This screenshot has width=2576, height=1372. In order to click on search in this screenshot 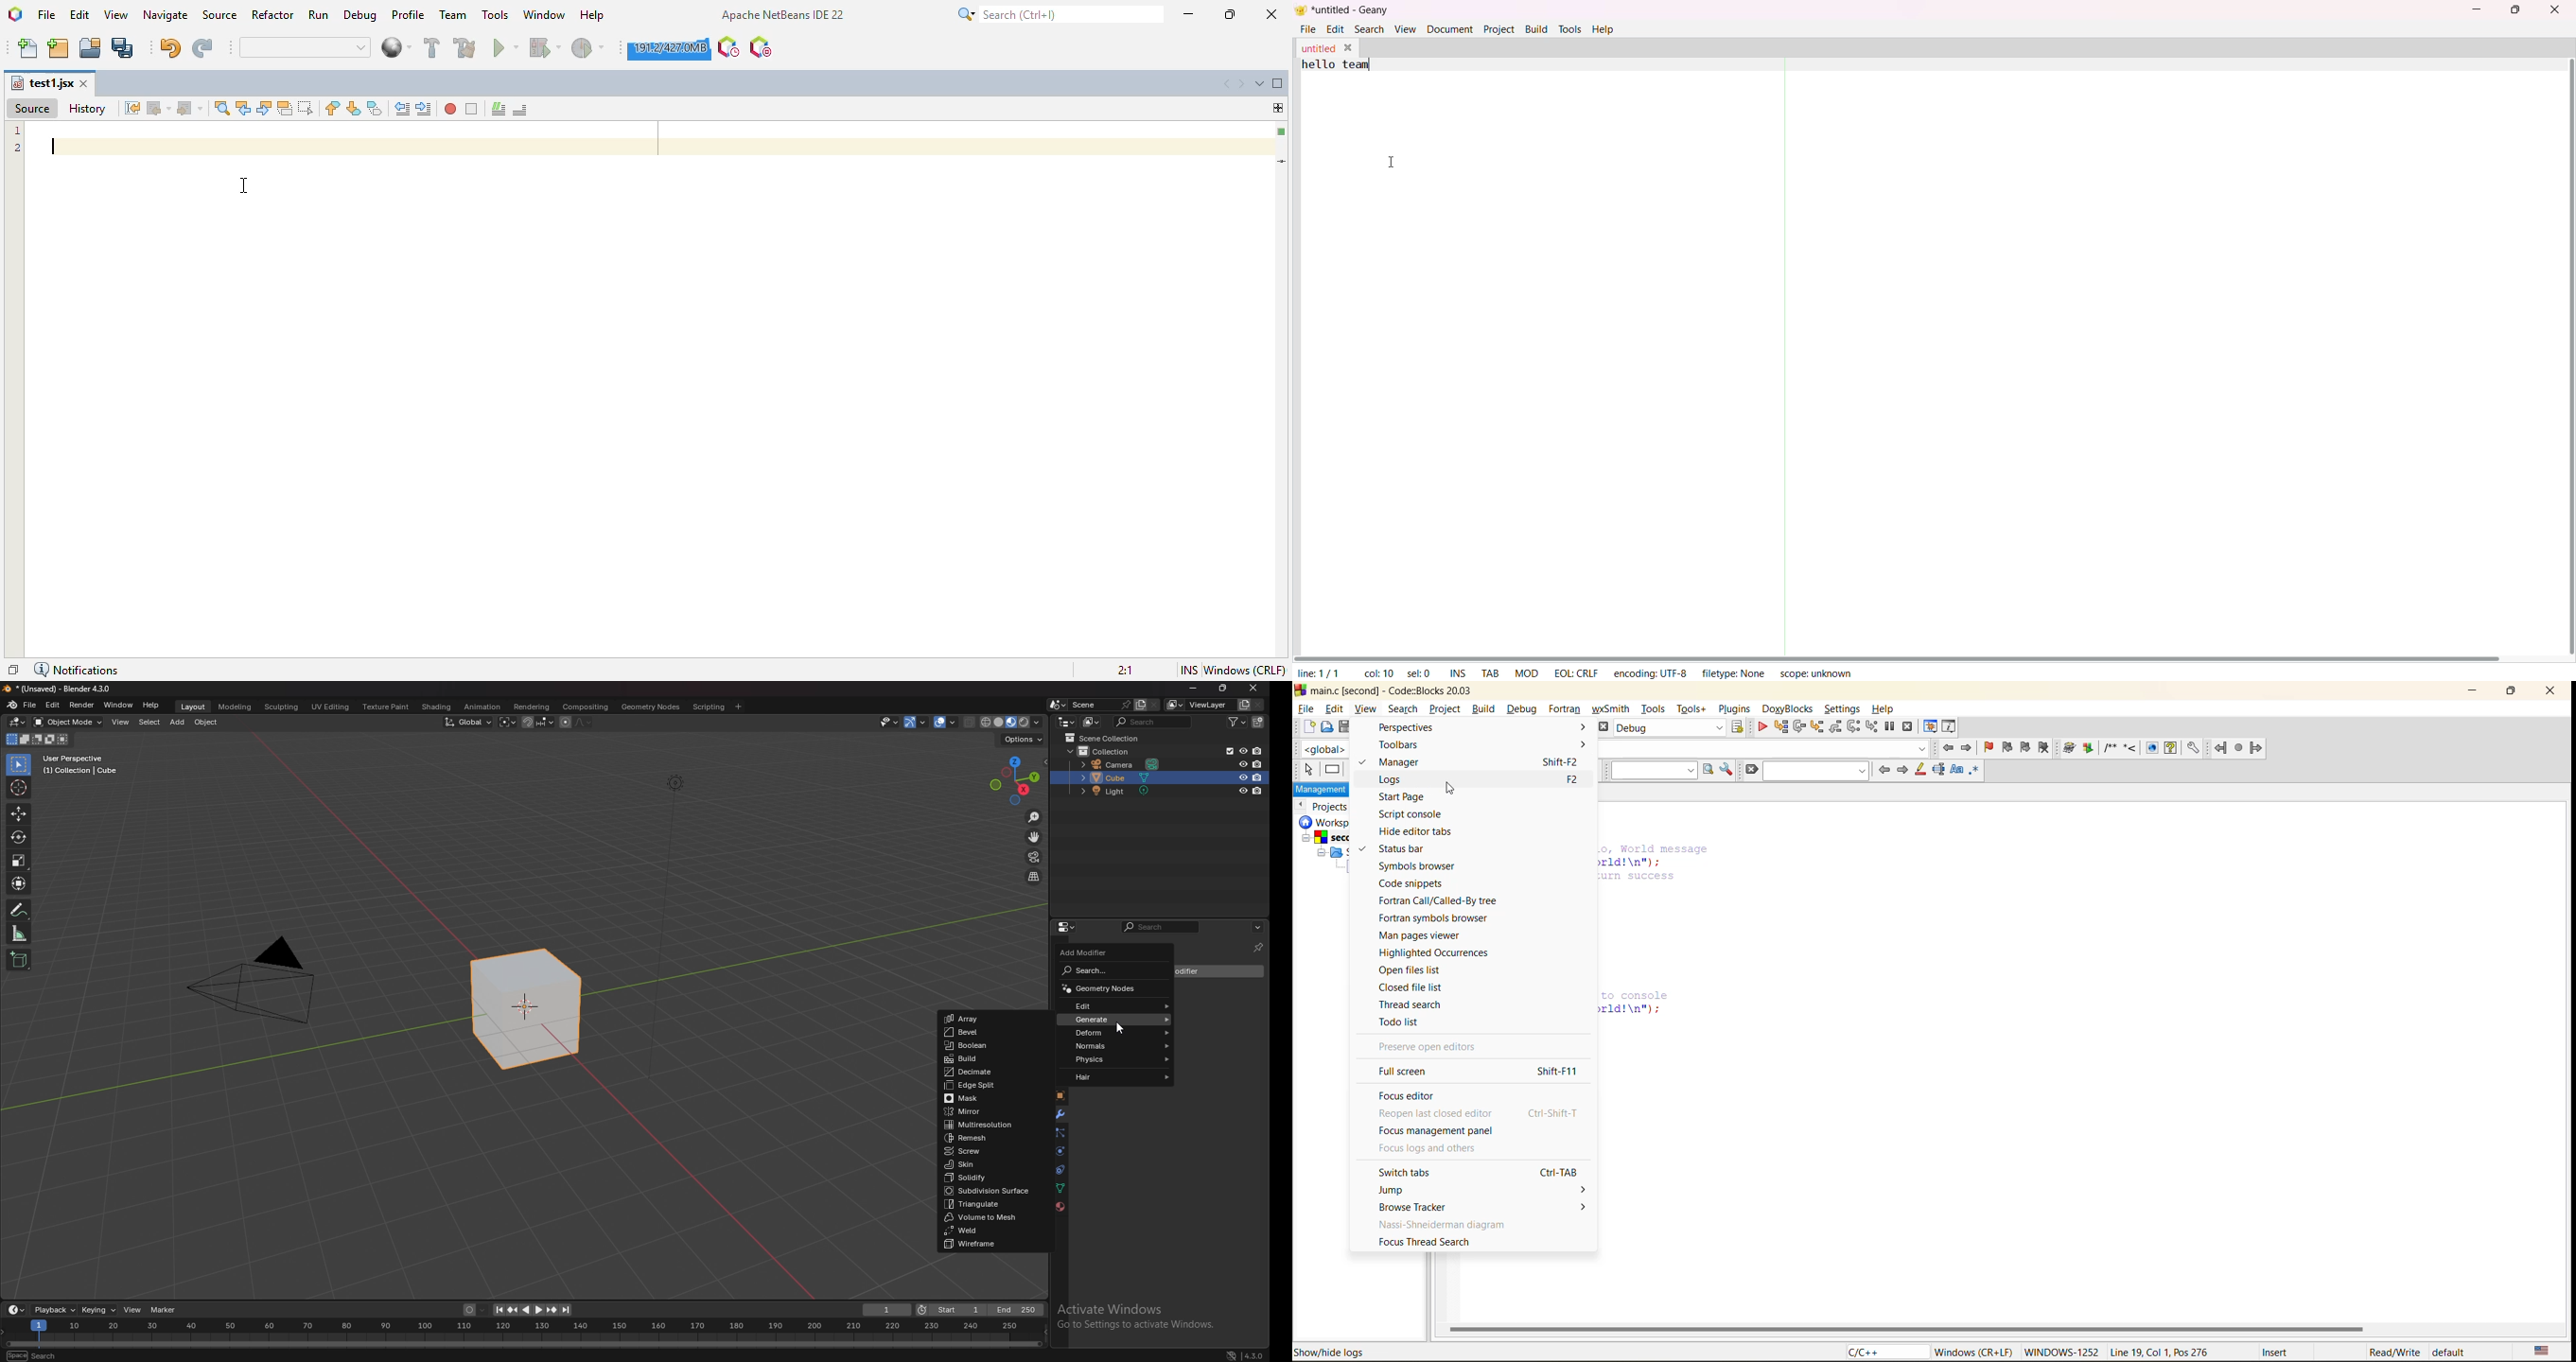, I will do `click(1160, 927)`.